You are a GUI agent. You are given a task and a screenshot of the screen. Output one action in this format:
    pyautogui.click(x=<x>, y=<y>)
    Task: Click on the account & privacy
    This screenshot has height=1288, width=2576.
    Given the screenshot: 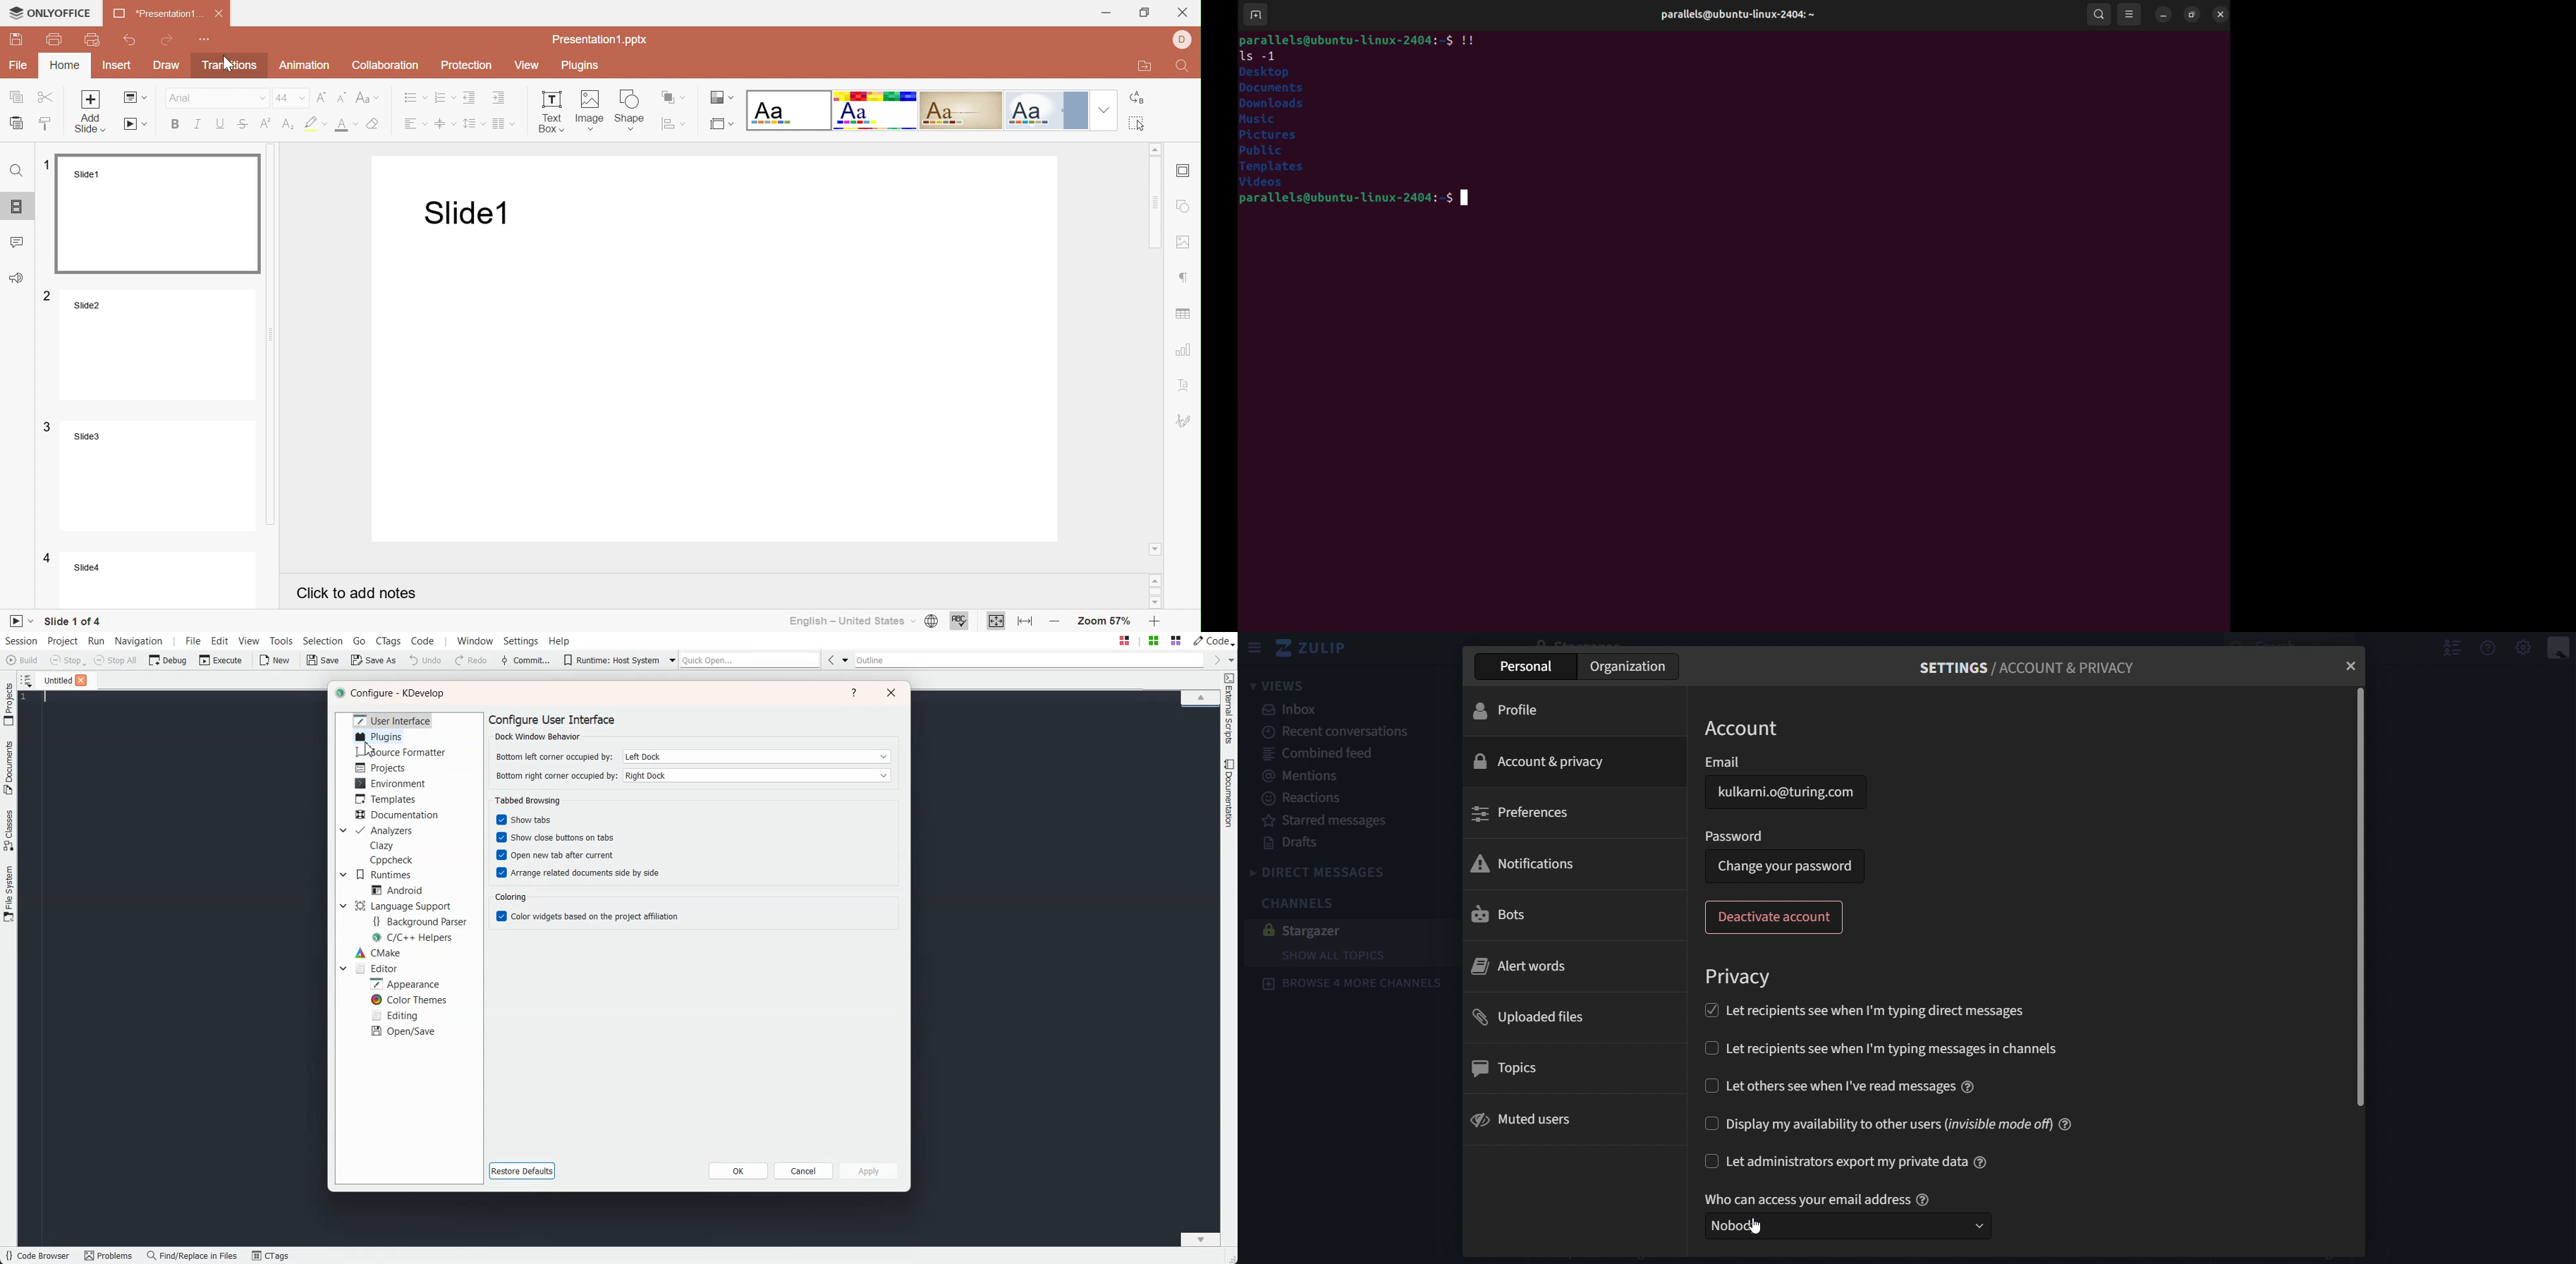 What is the action you would take?
    pyautogui.click(x=1544, y=759)
    